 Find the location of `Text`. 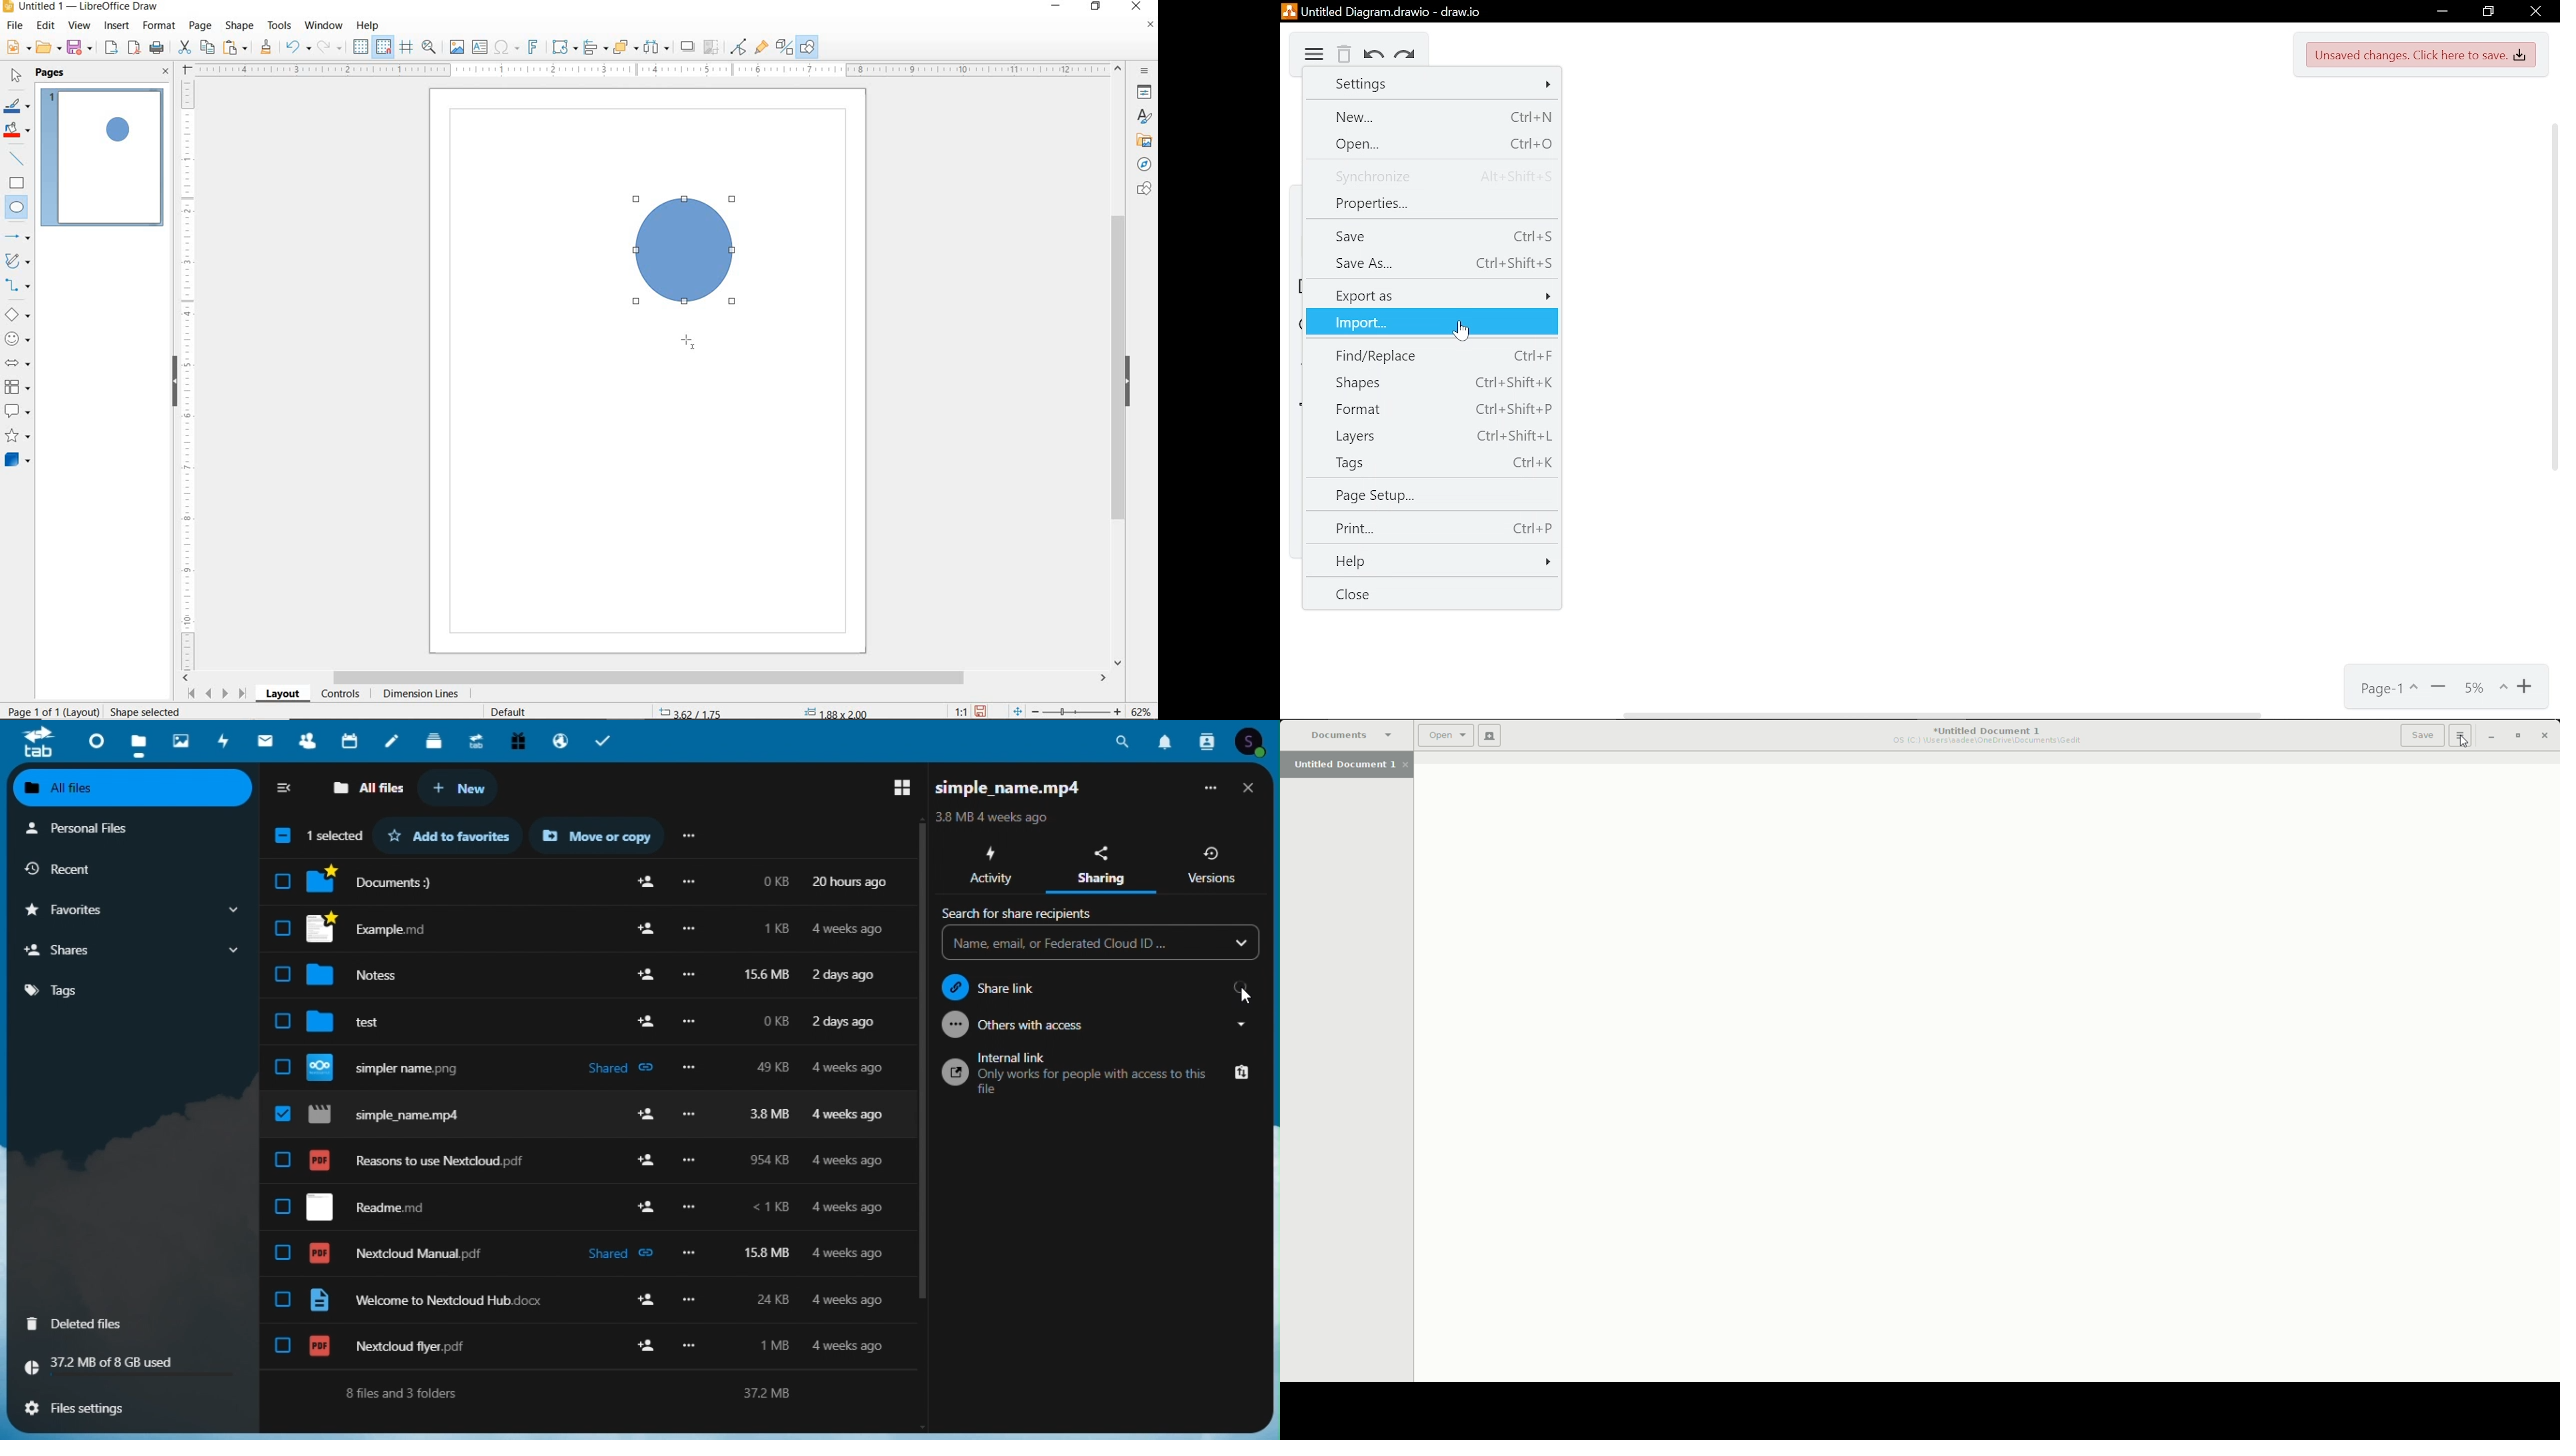

Text is located at coordinates (573, 1393).